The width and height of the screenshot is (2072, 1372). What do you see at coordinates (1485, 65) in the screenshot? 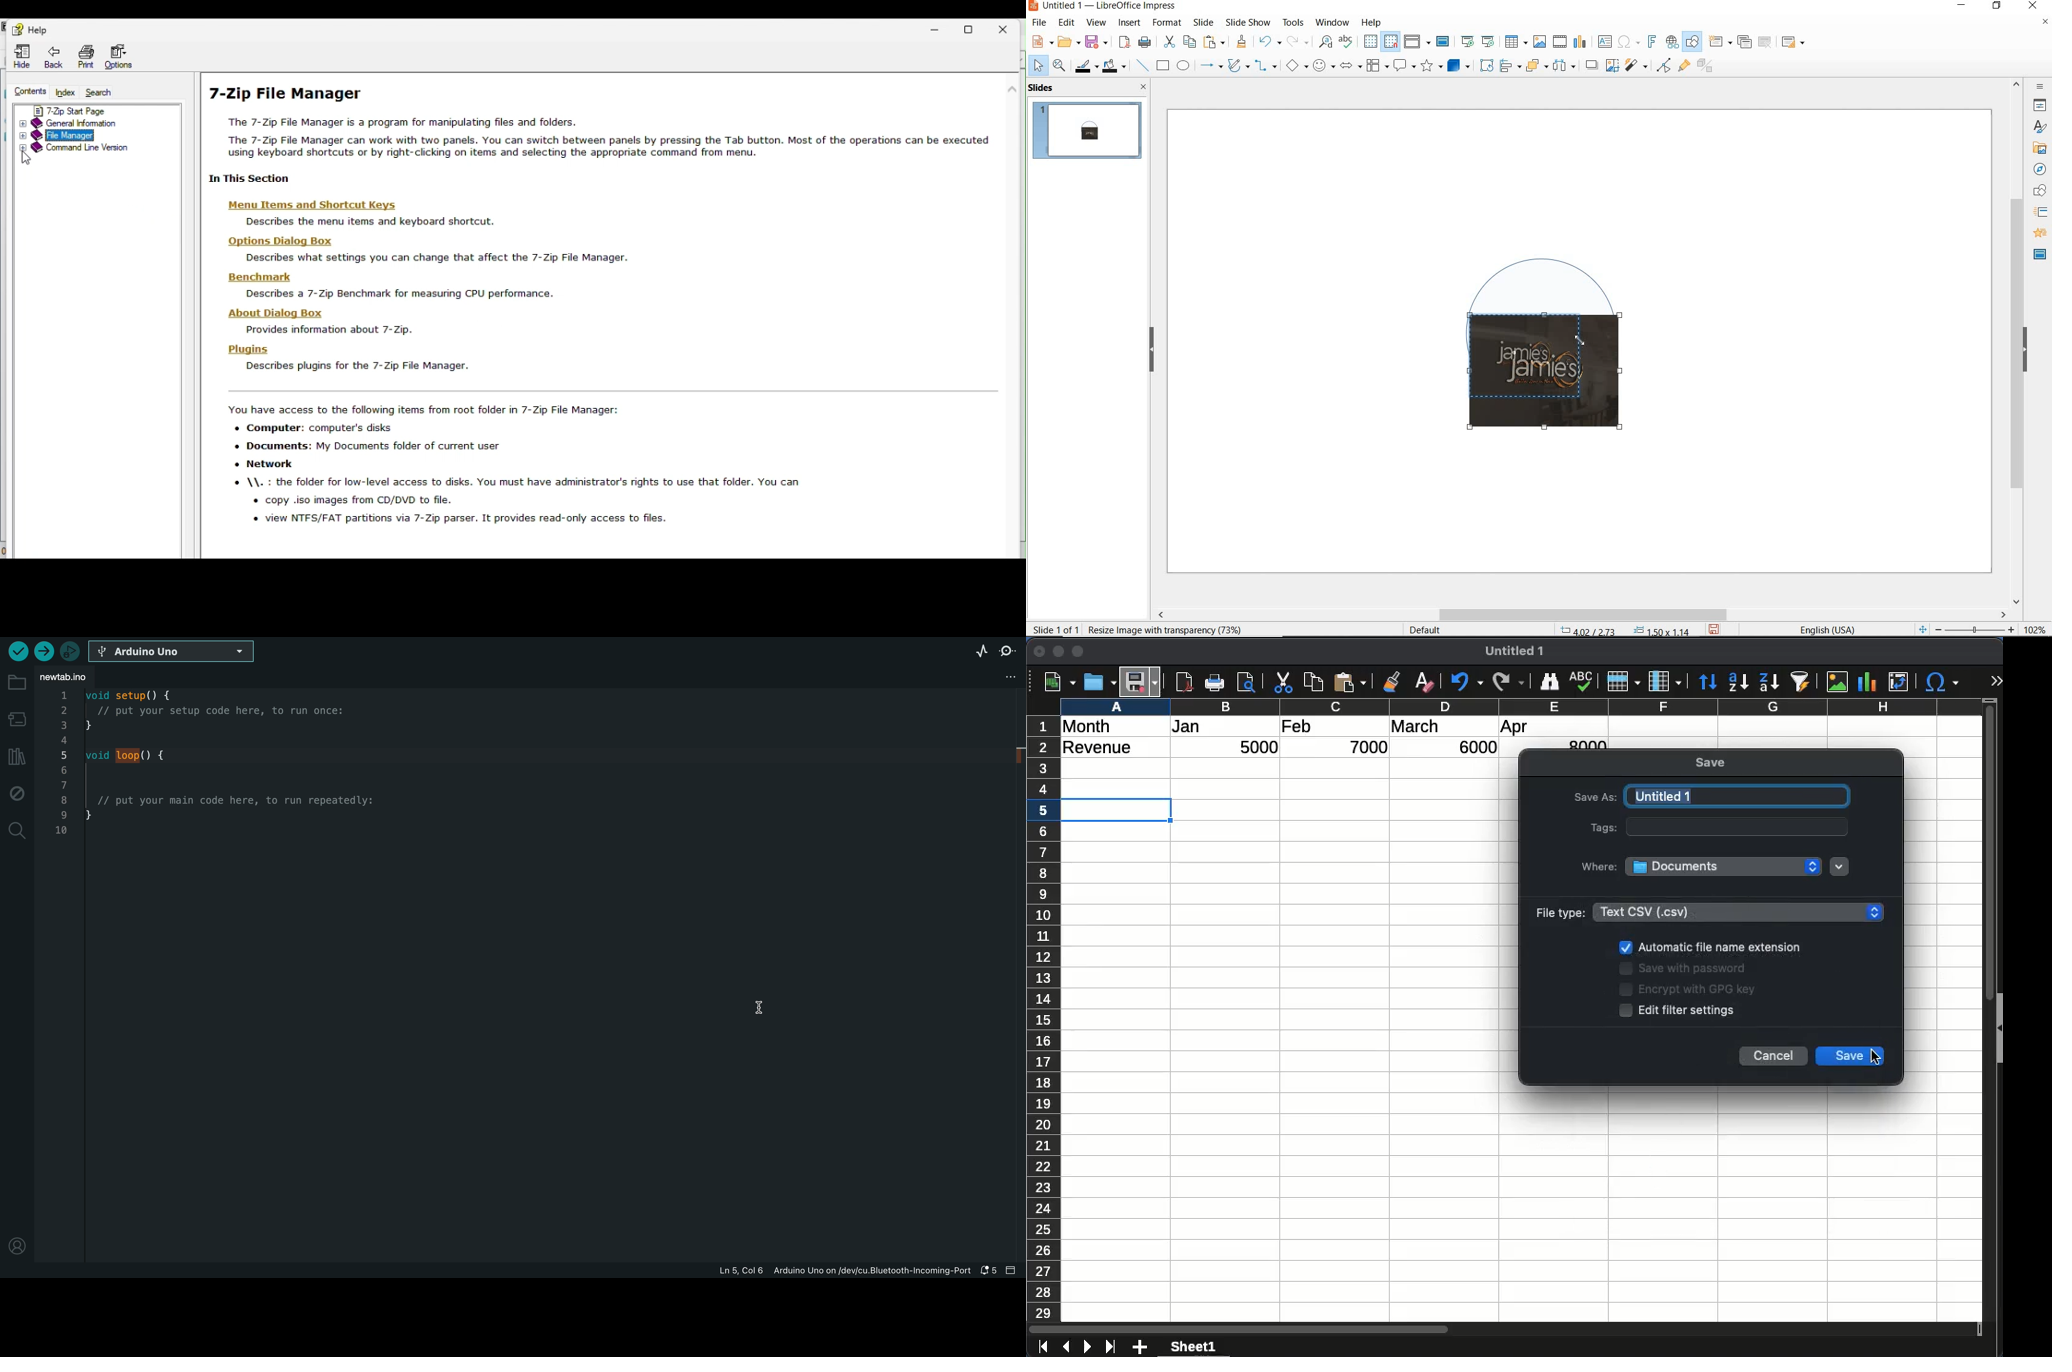
I see `rotate` at bounding box center [1485, 65].